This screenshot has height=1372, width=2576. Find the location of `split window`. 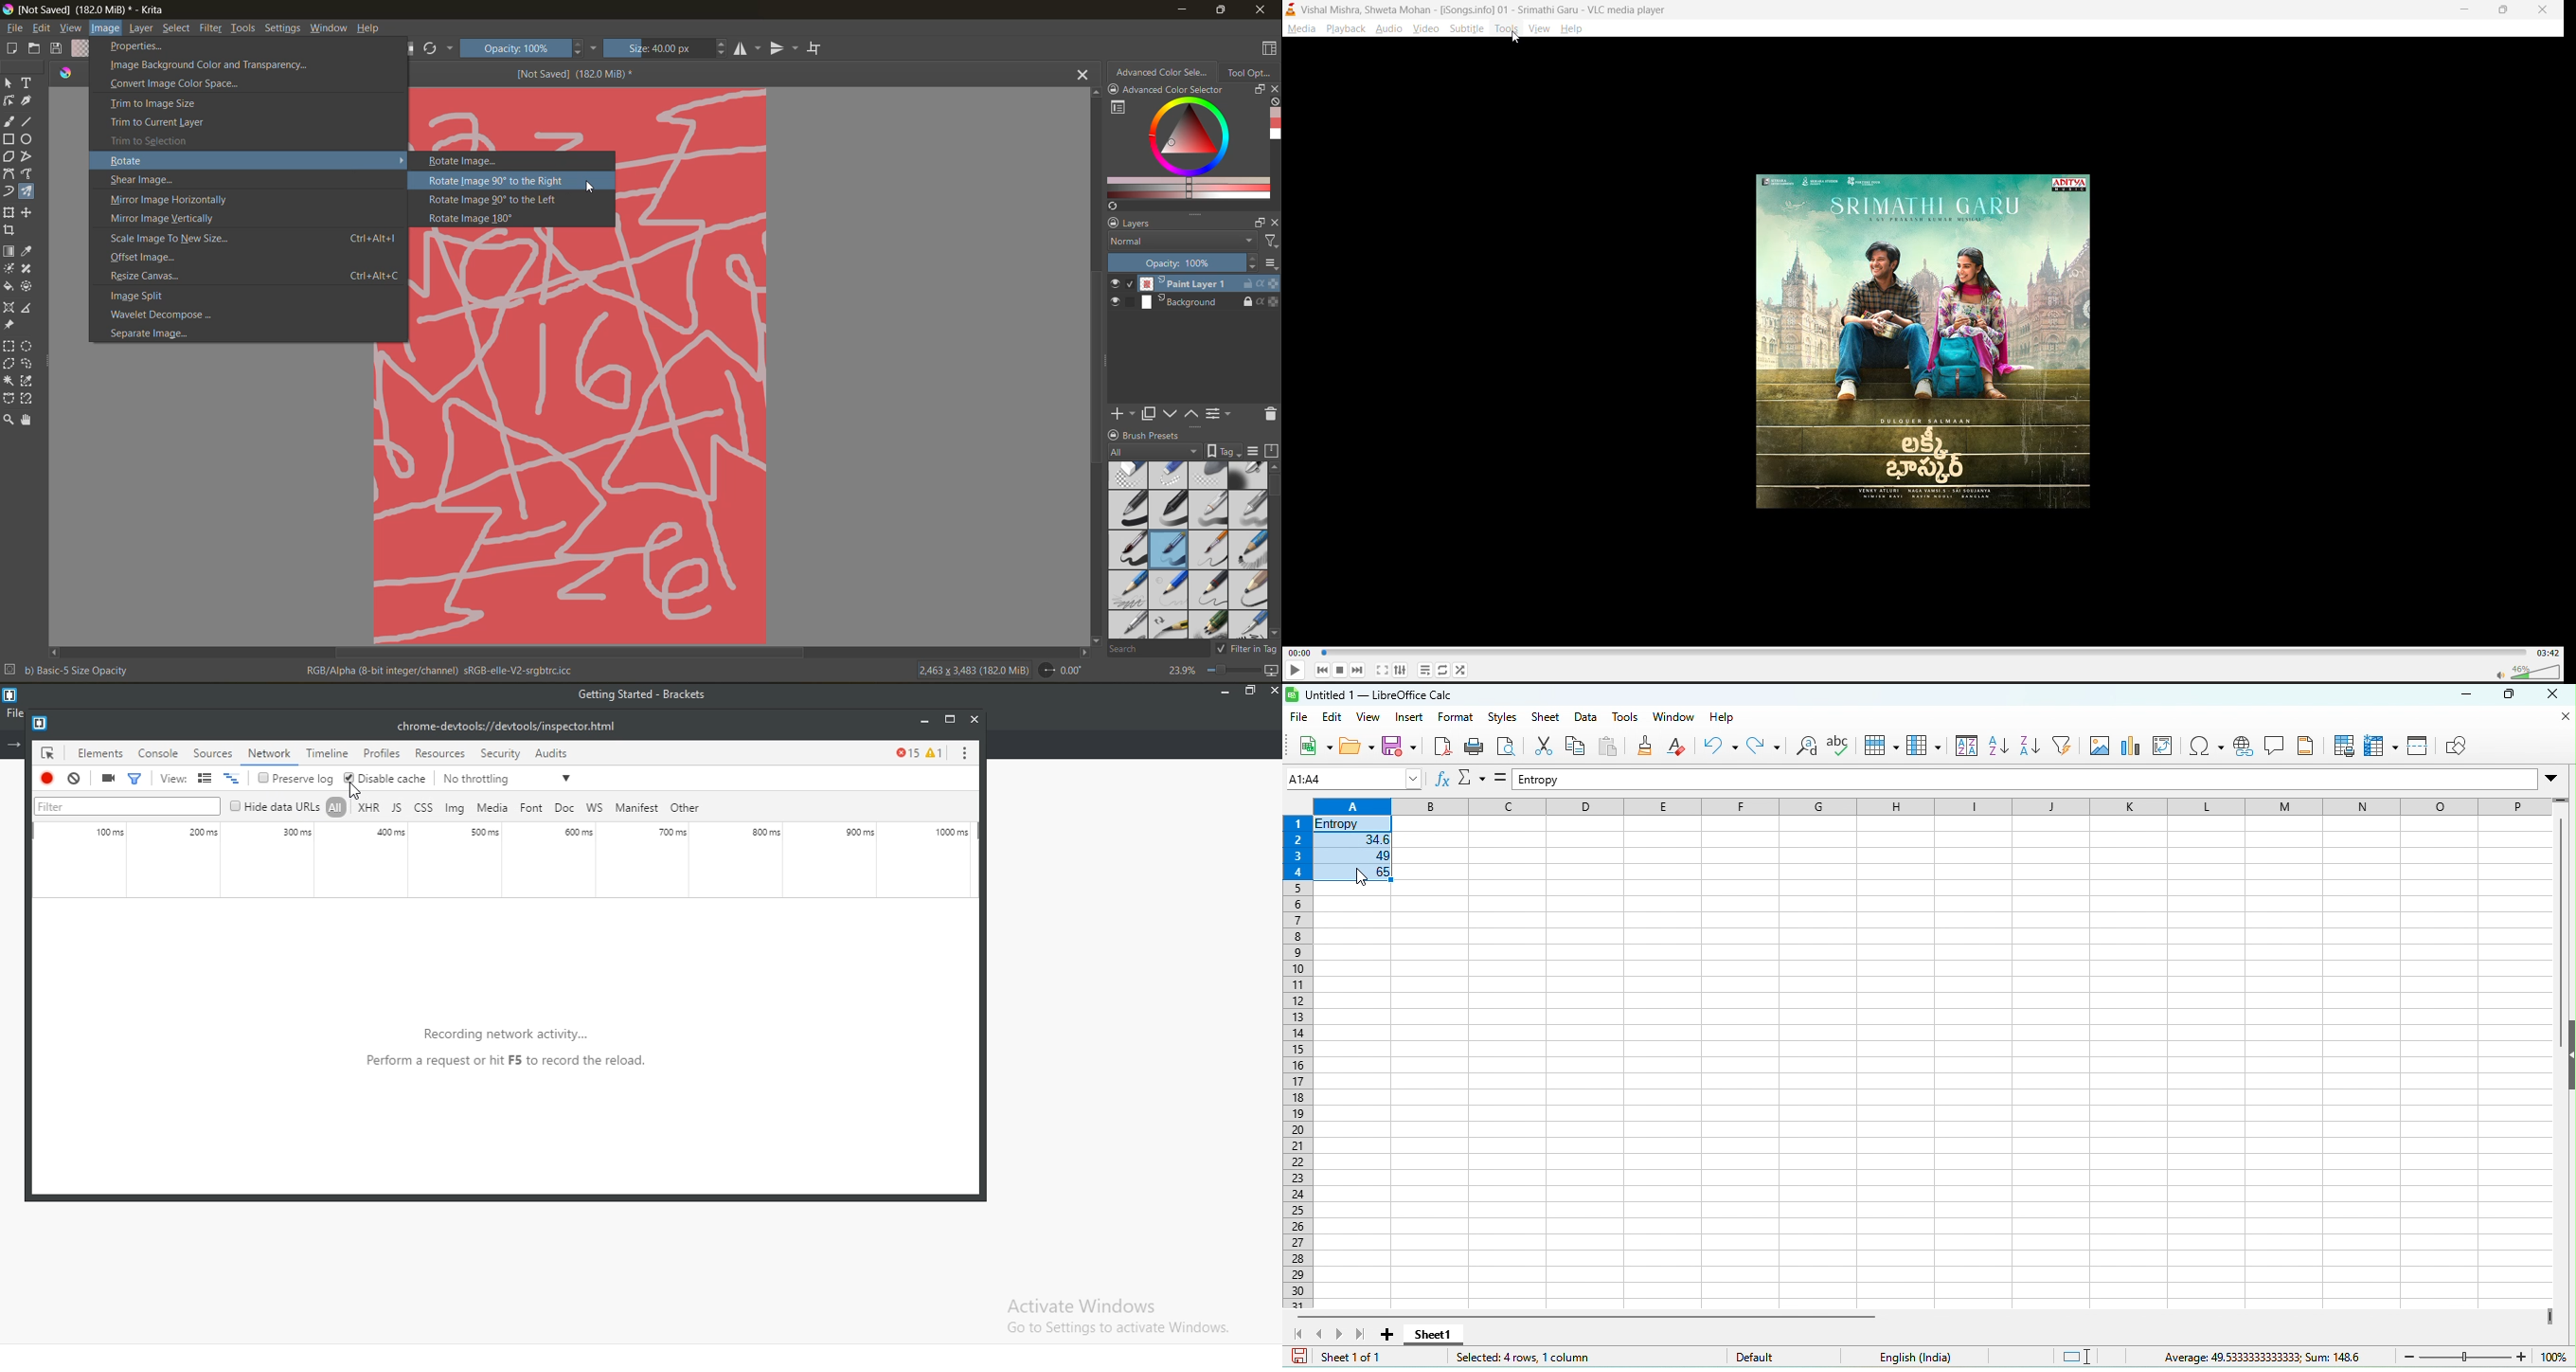

split window is located at coordinates (2421, 747).